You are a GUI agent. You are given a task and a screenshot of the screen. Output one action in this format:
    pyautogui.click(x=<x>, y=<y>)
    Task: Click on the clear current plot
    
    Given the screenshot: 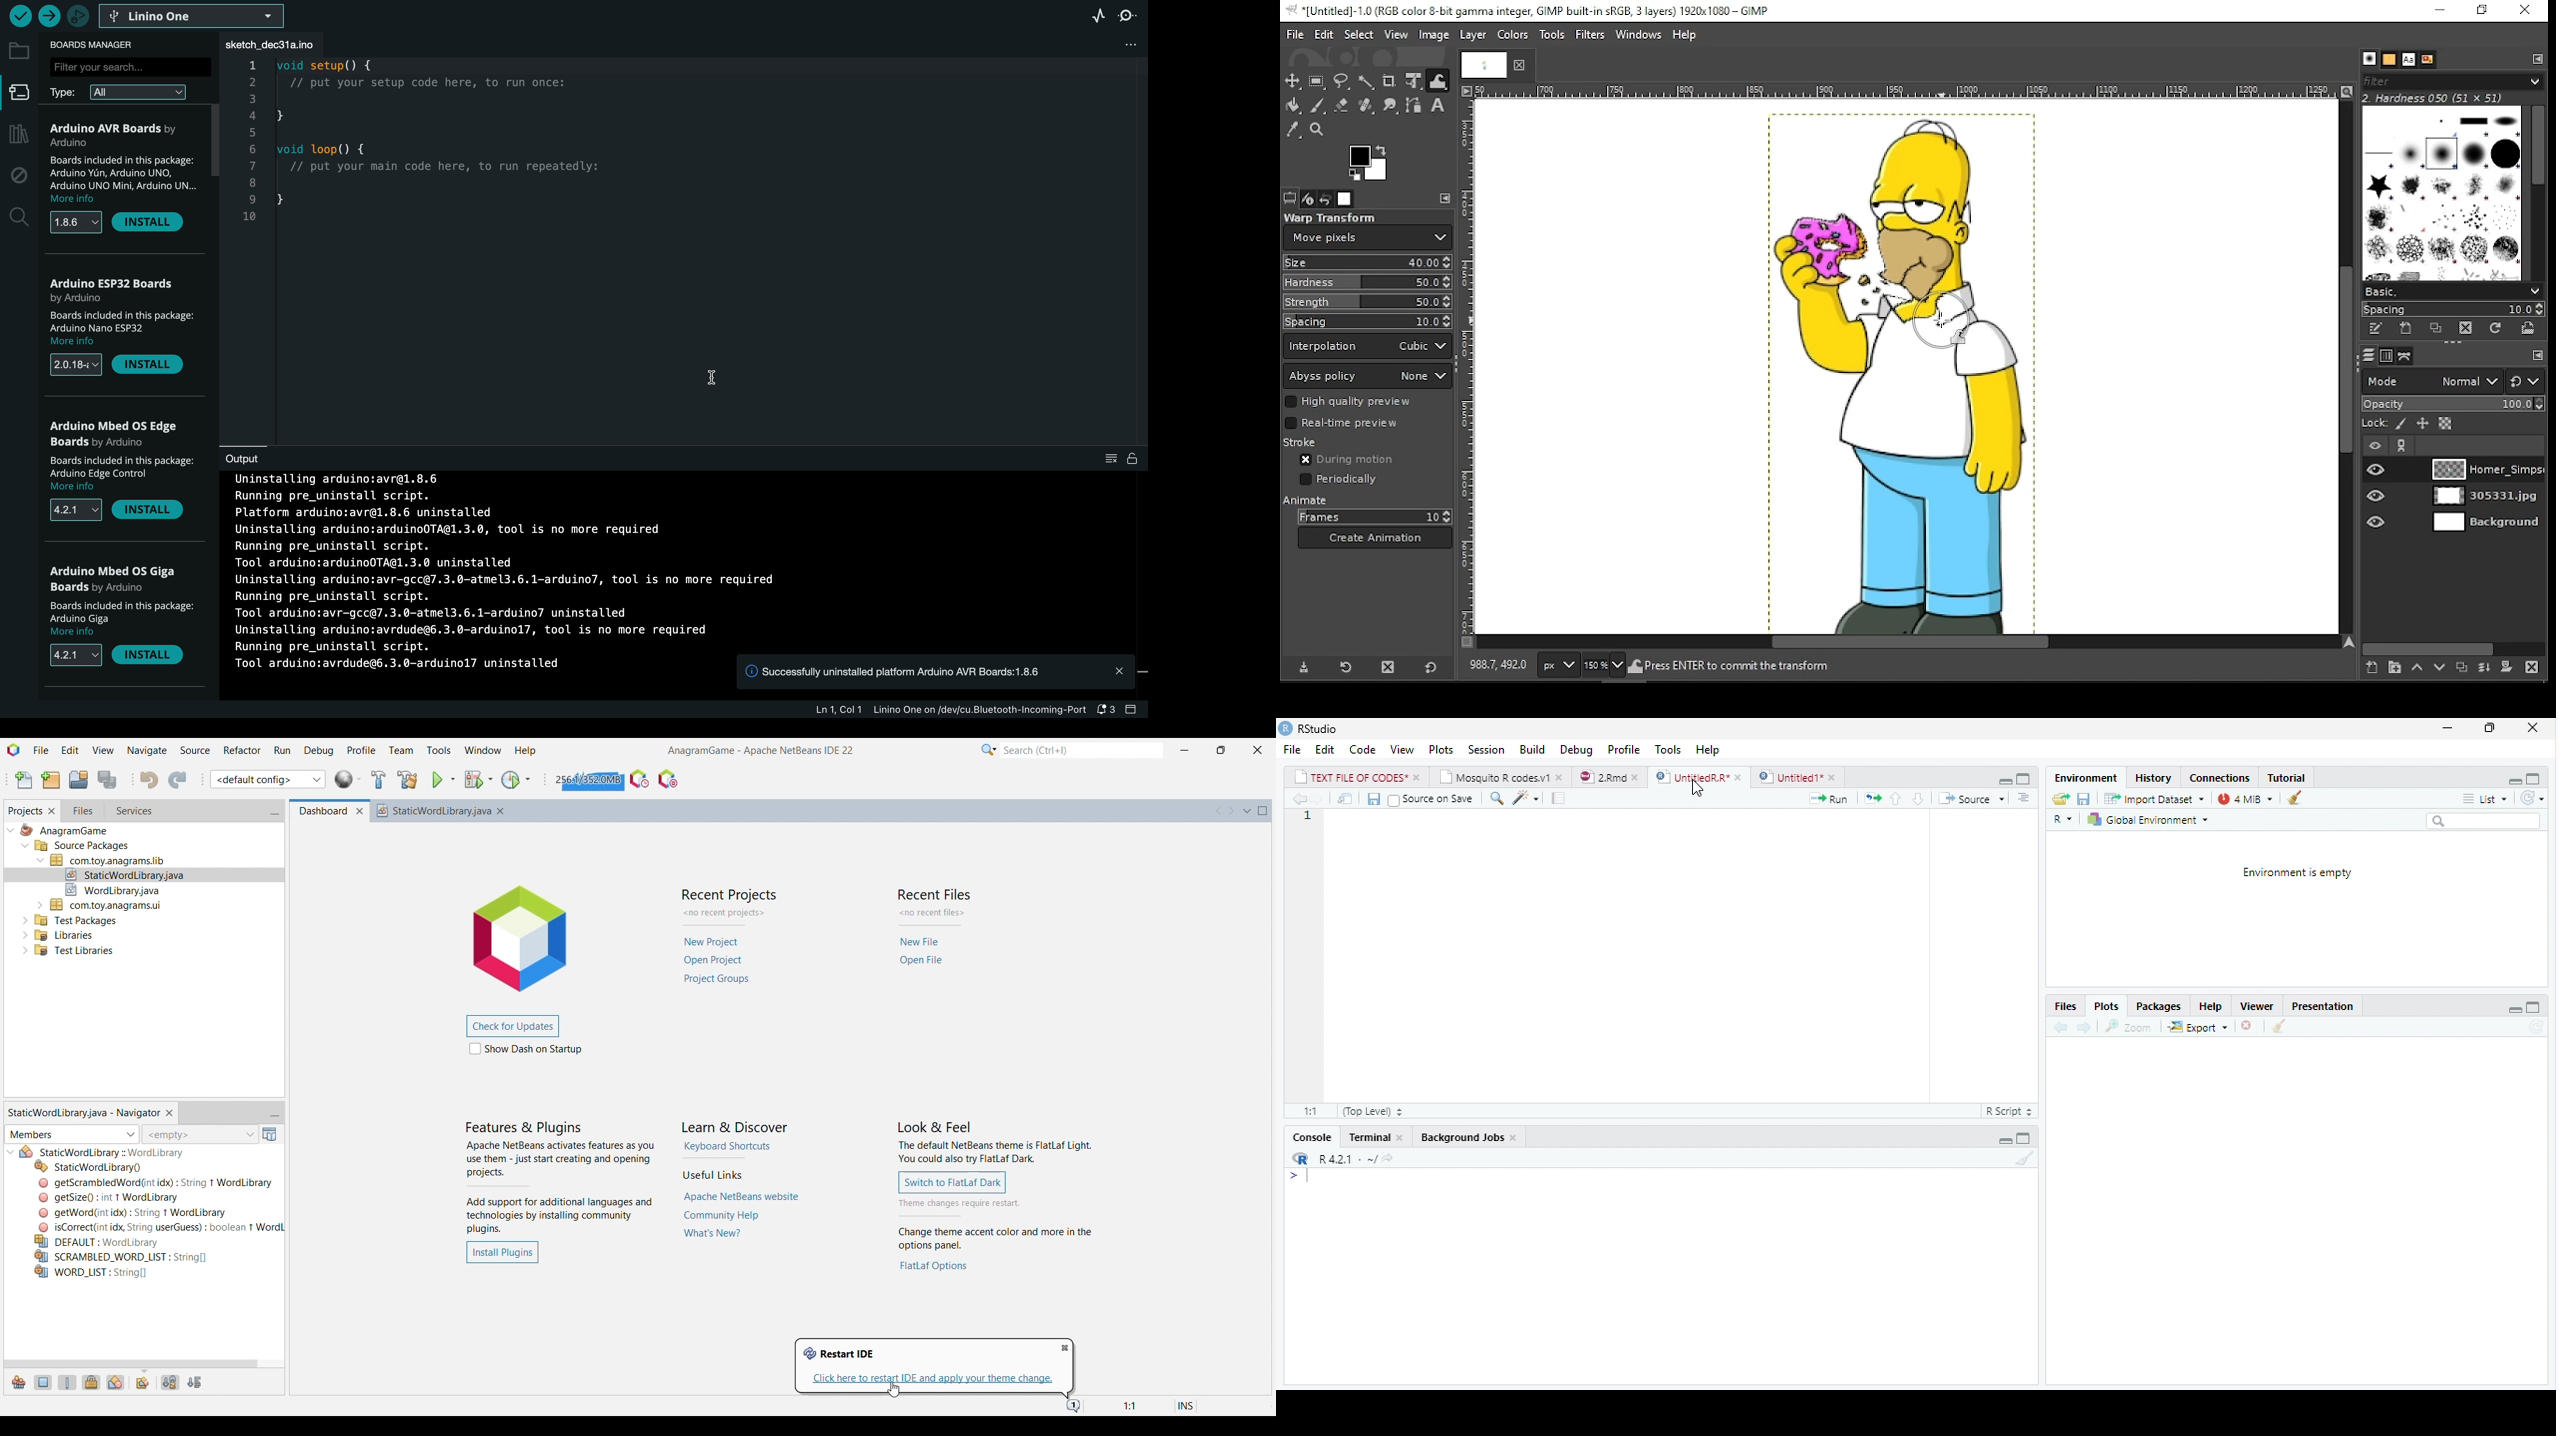 What is the action you would take?
    pyautogui.click(x=2245, y=1027)
    